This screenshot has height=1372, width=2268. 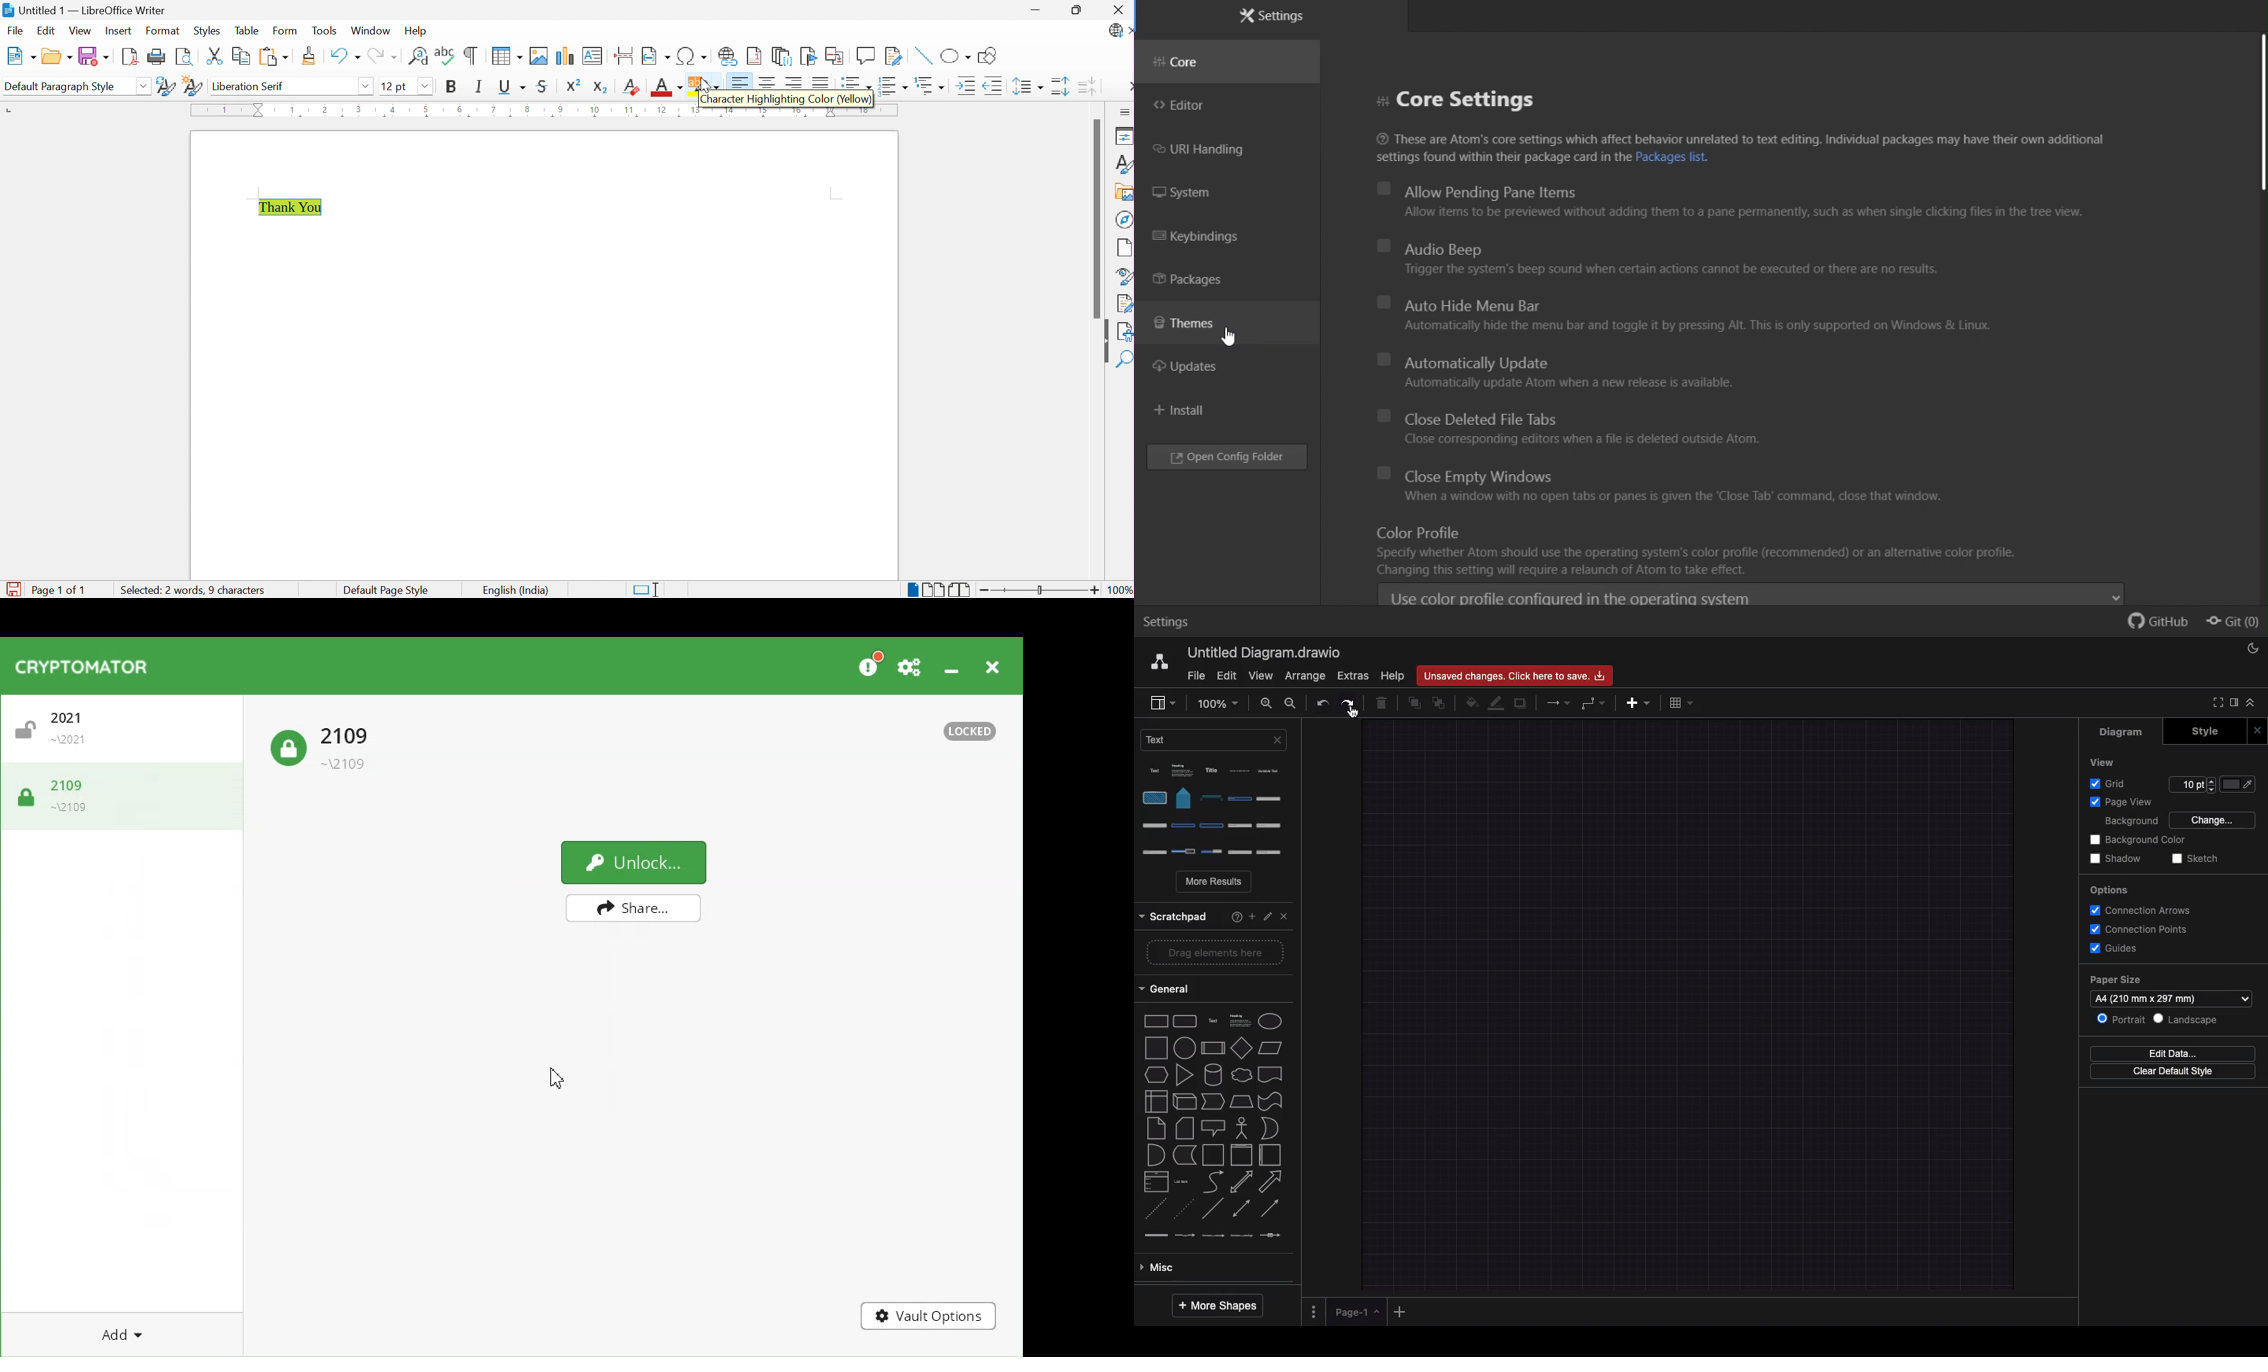 I want to click on Properties, so click(x=1122, y=137).